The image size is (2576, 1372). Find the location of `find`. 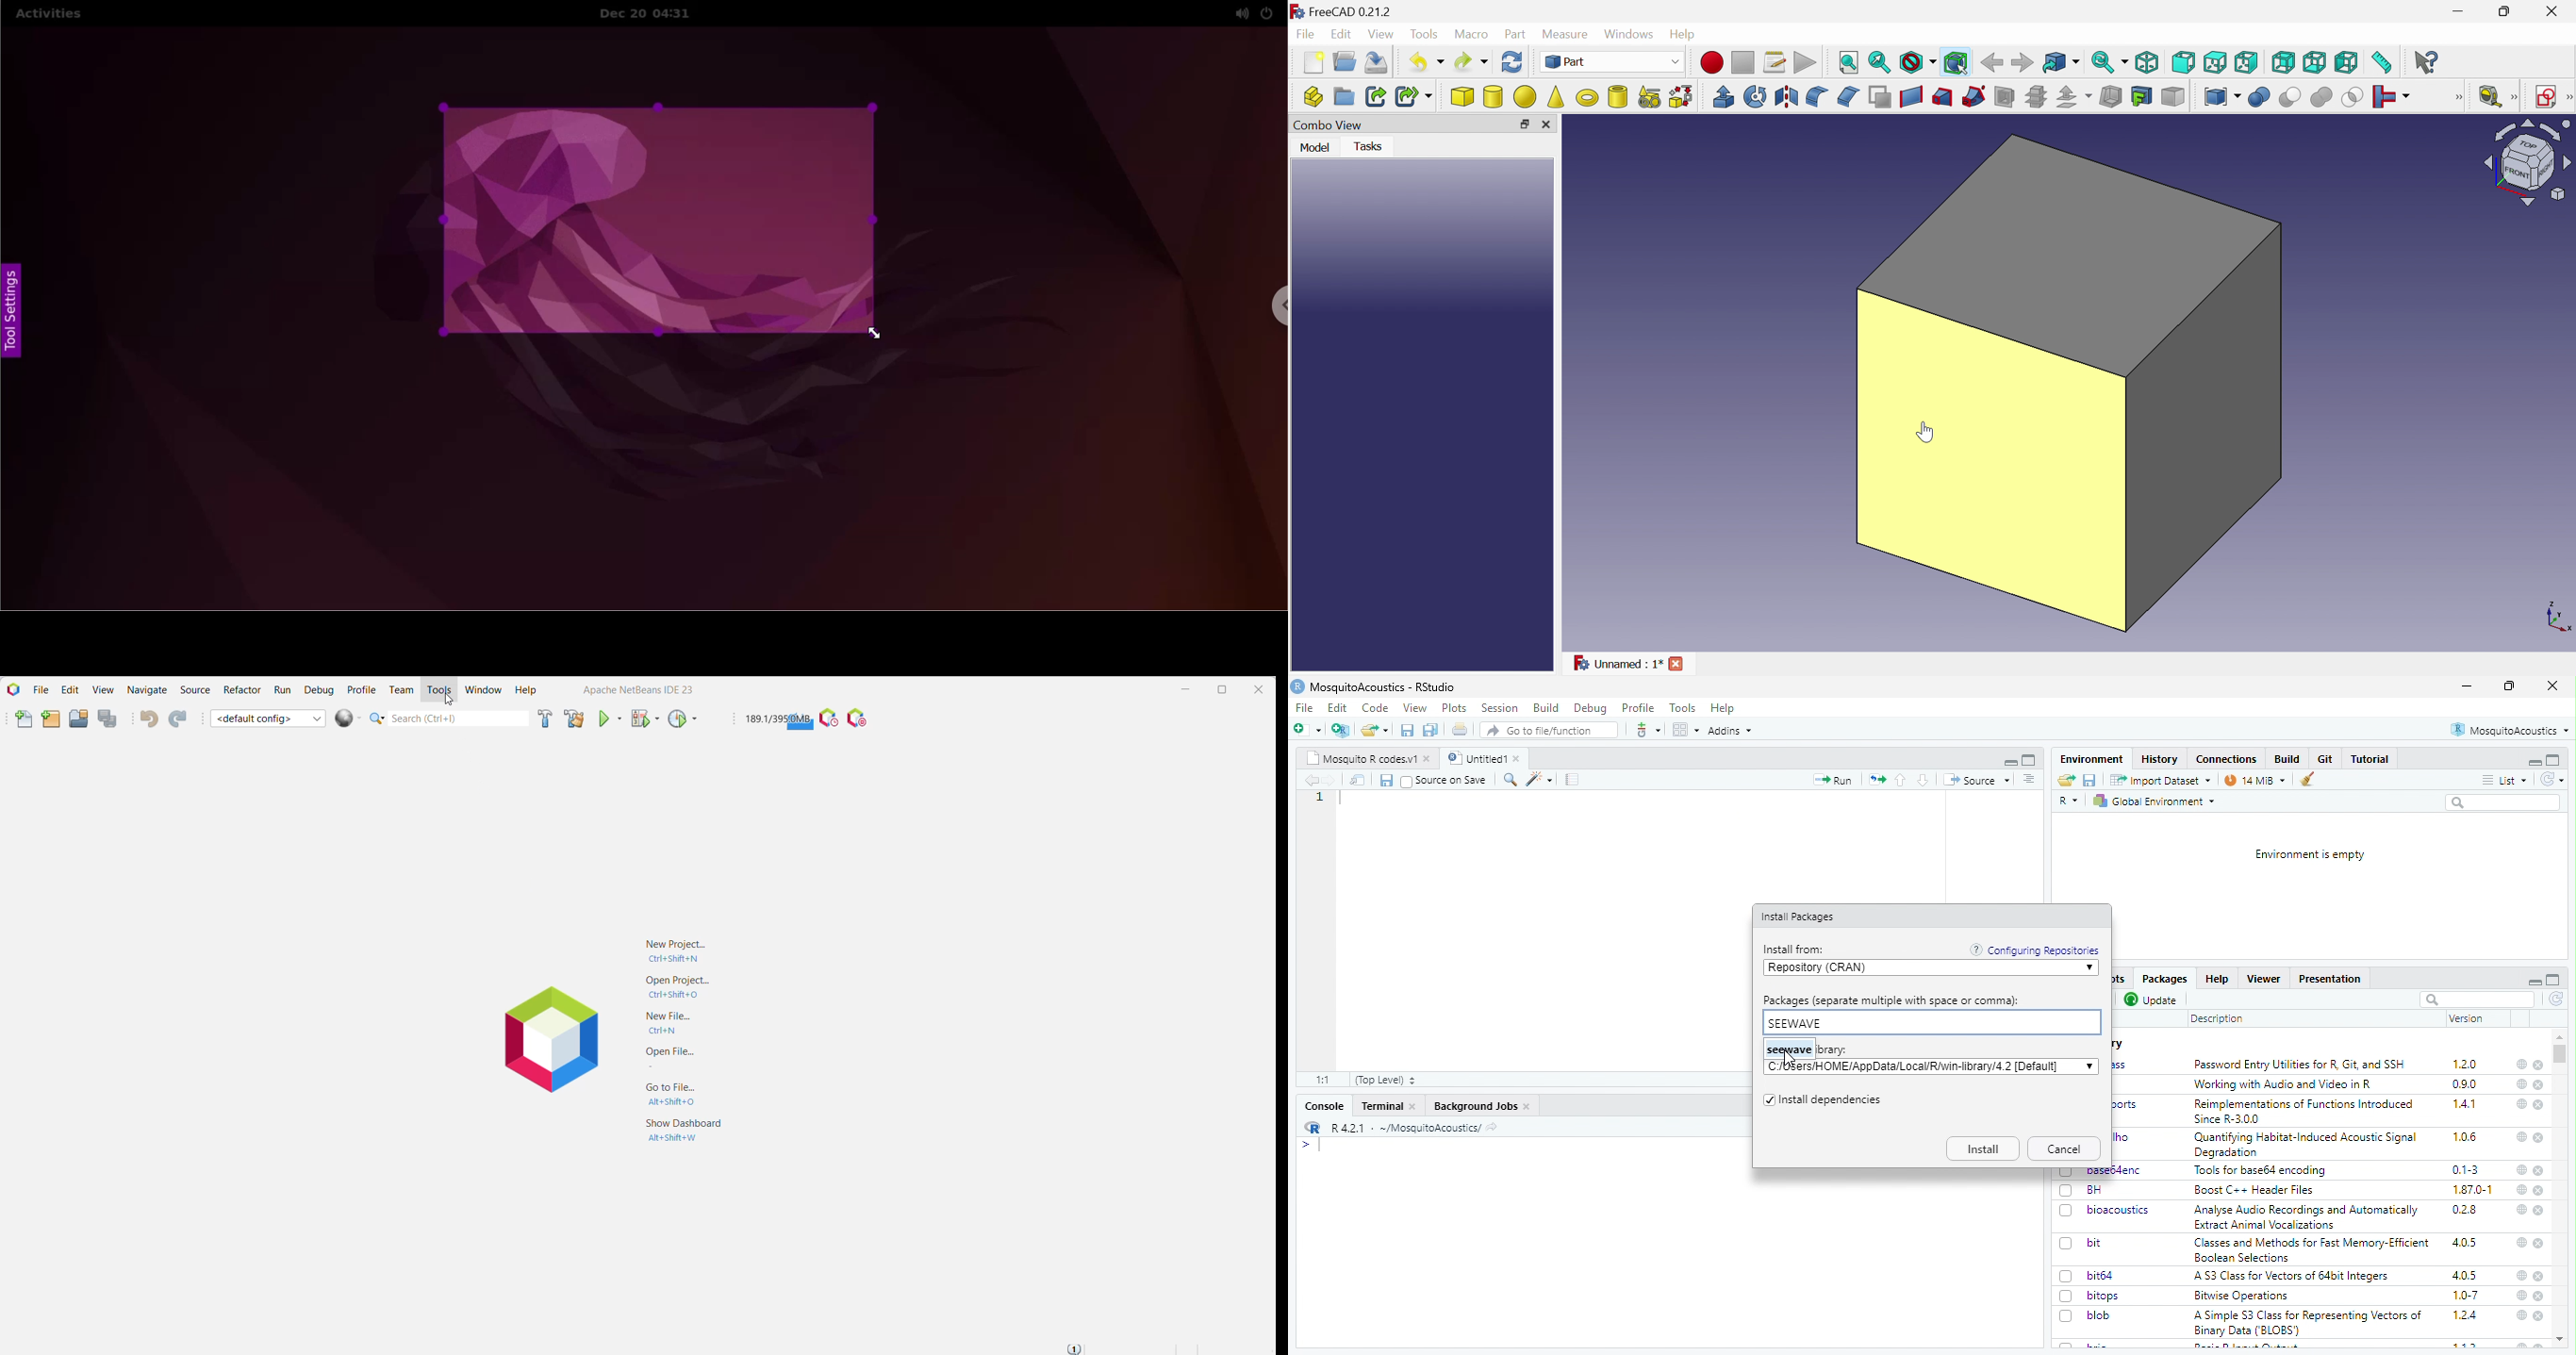

find is located at coordinates (1511, 780).